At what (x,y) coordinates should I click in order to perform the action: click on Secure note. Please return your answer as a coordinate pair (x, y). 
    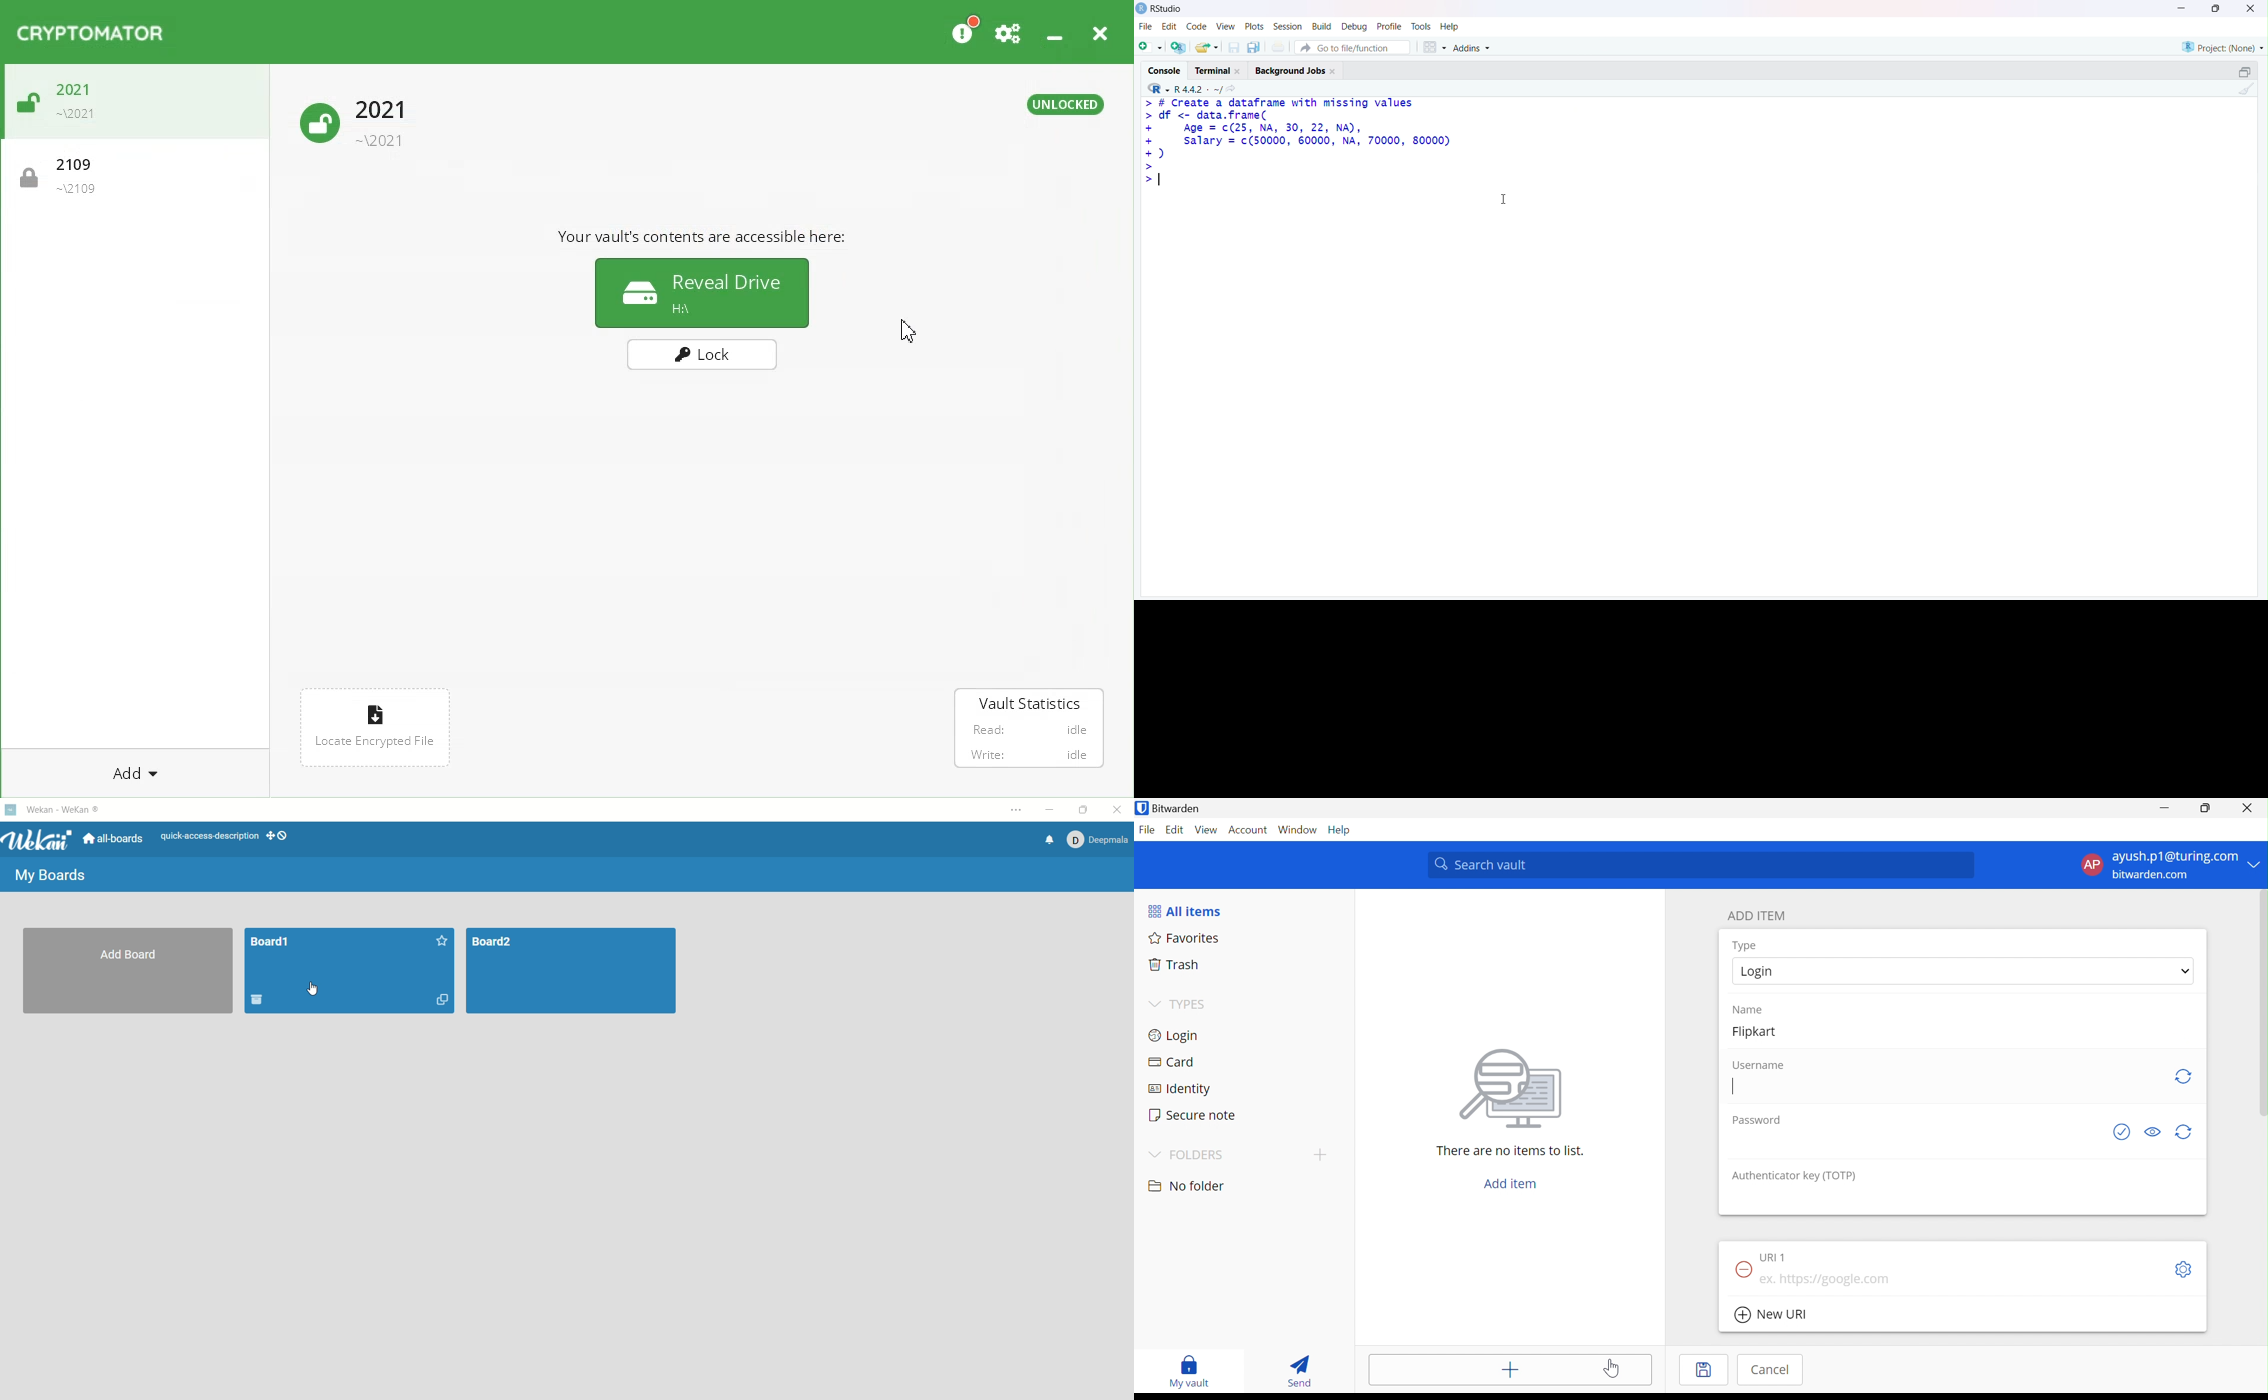
    Looking at the image, I should click on (1194, 1117).